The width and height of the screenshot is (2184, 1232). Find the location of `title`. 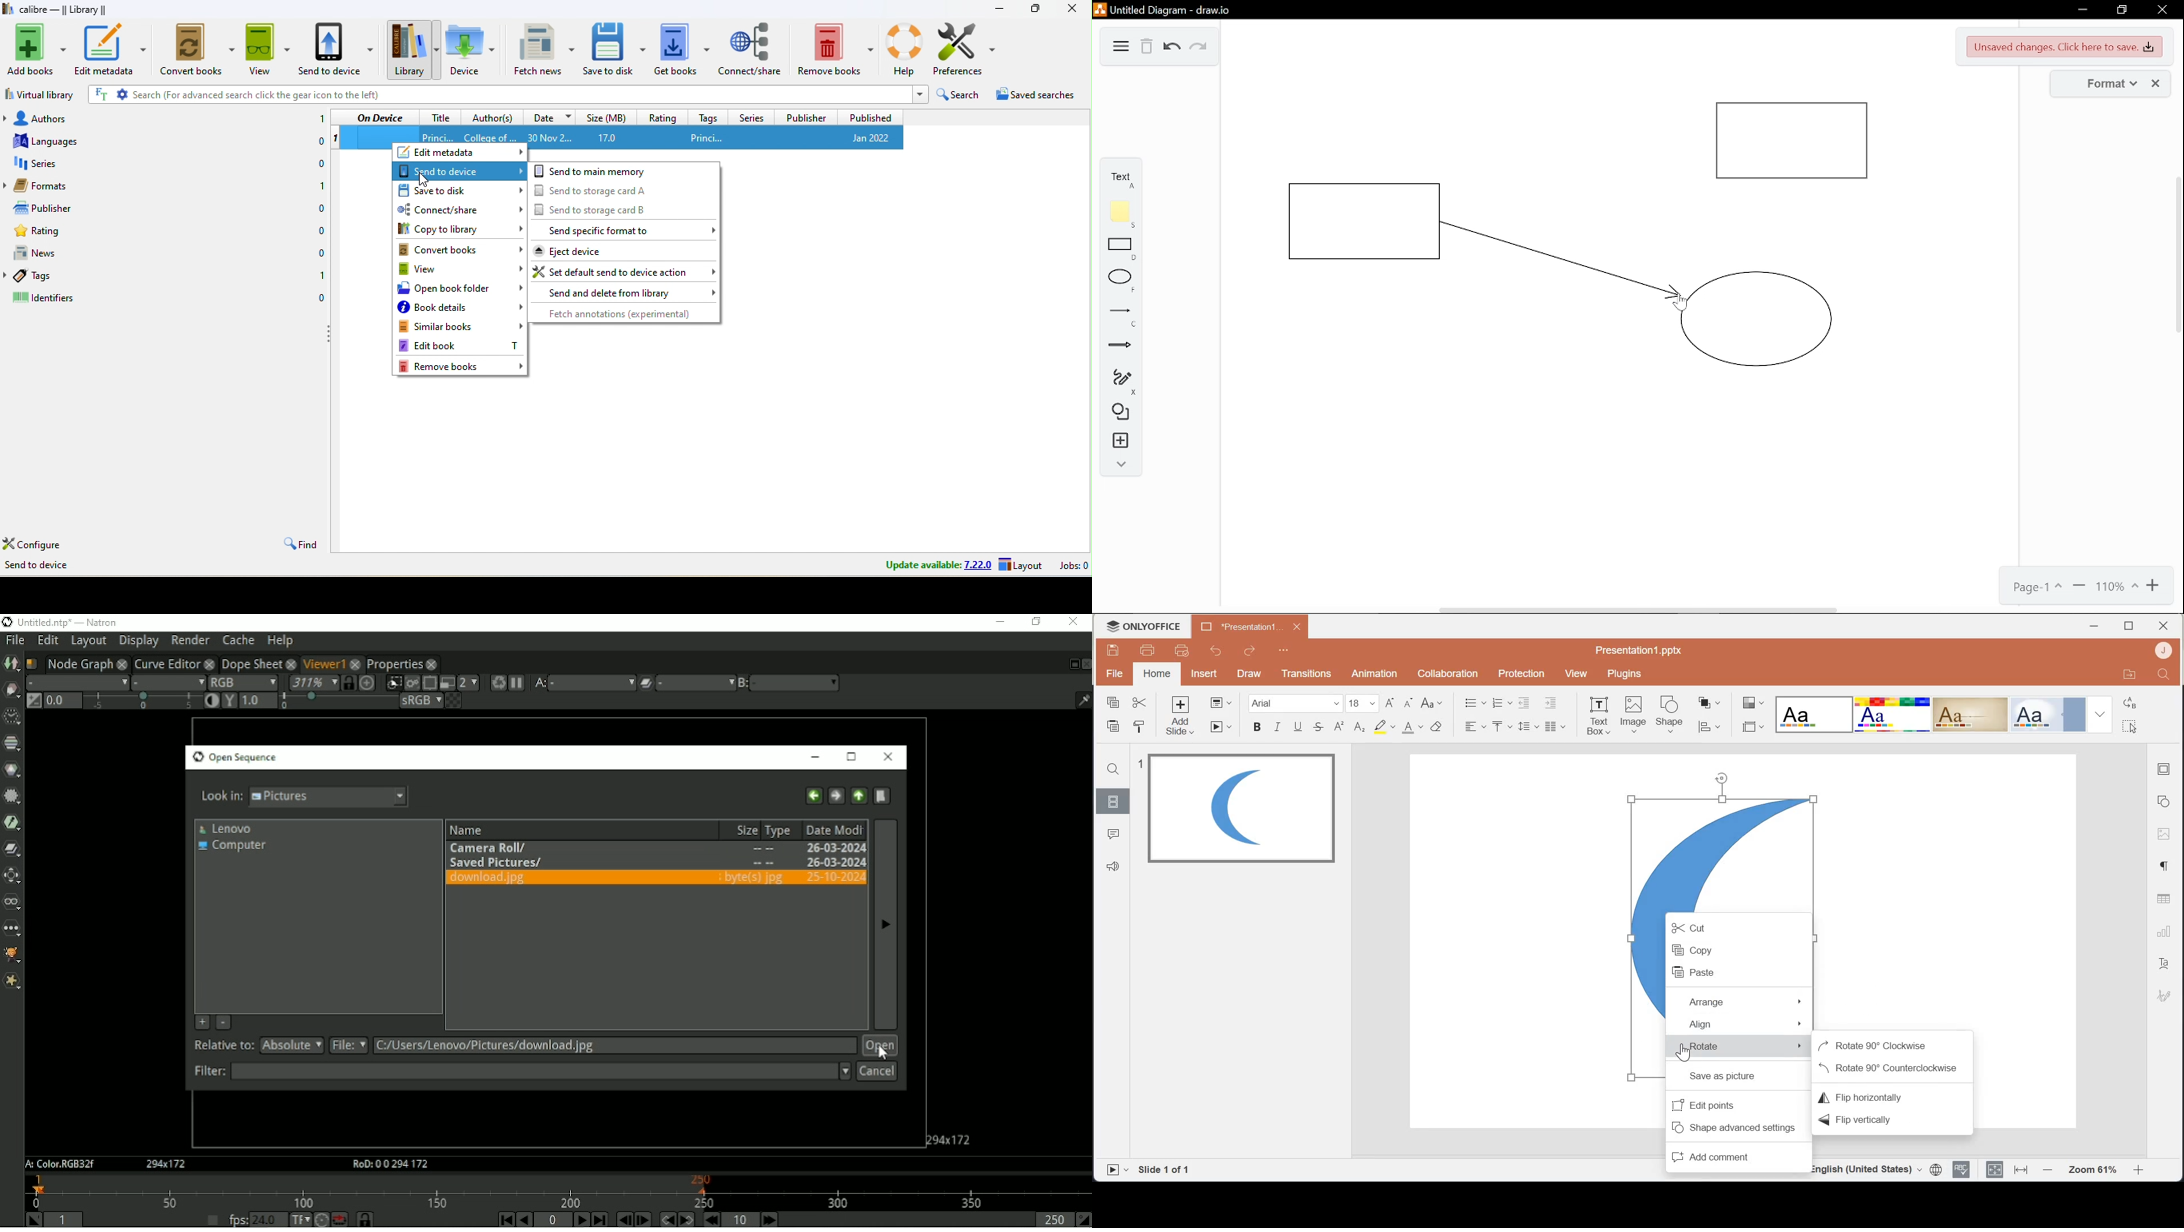

title is located at coordinates (437, 134).